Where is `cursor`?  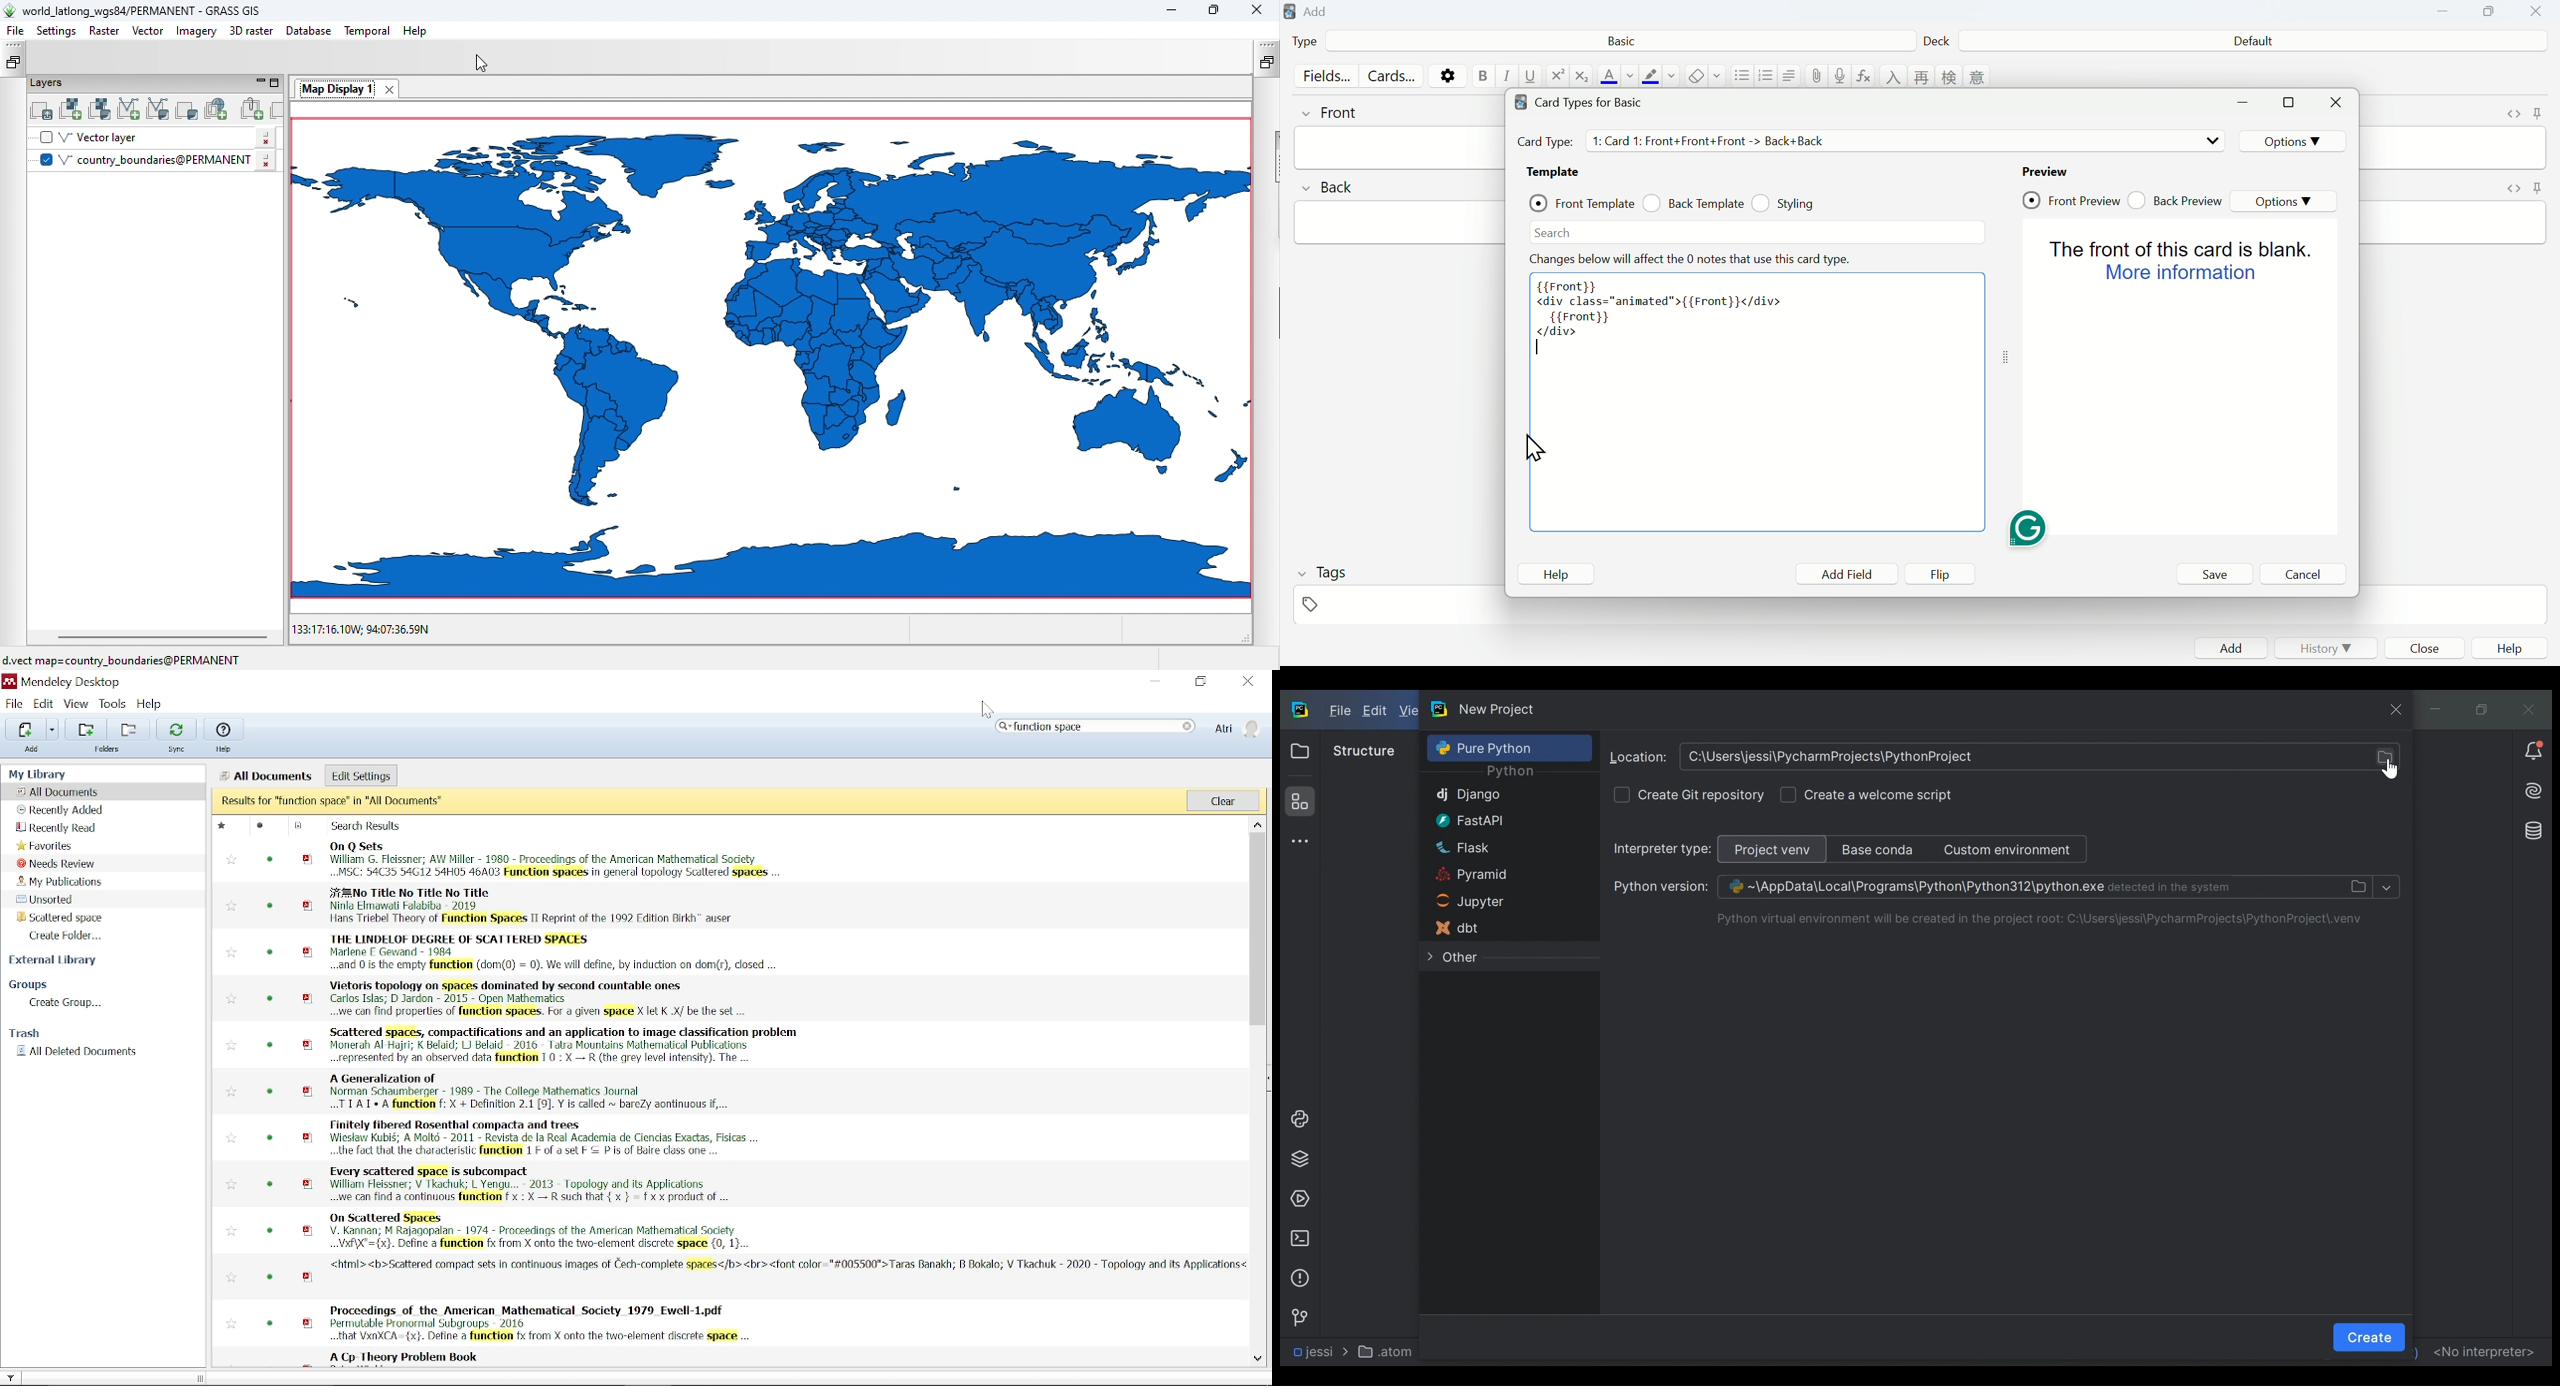
cursor is located at coordinates (988, 709).